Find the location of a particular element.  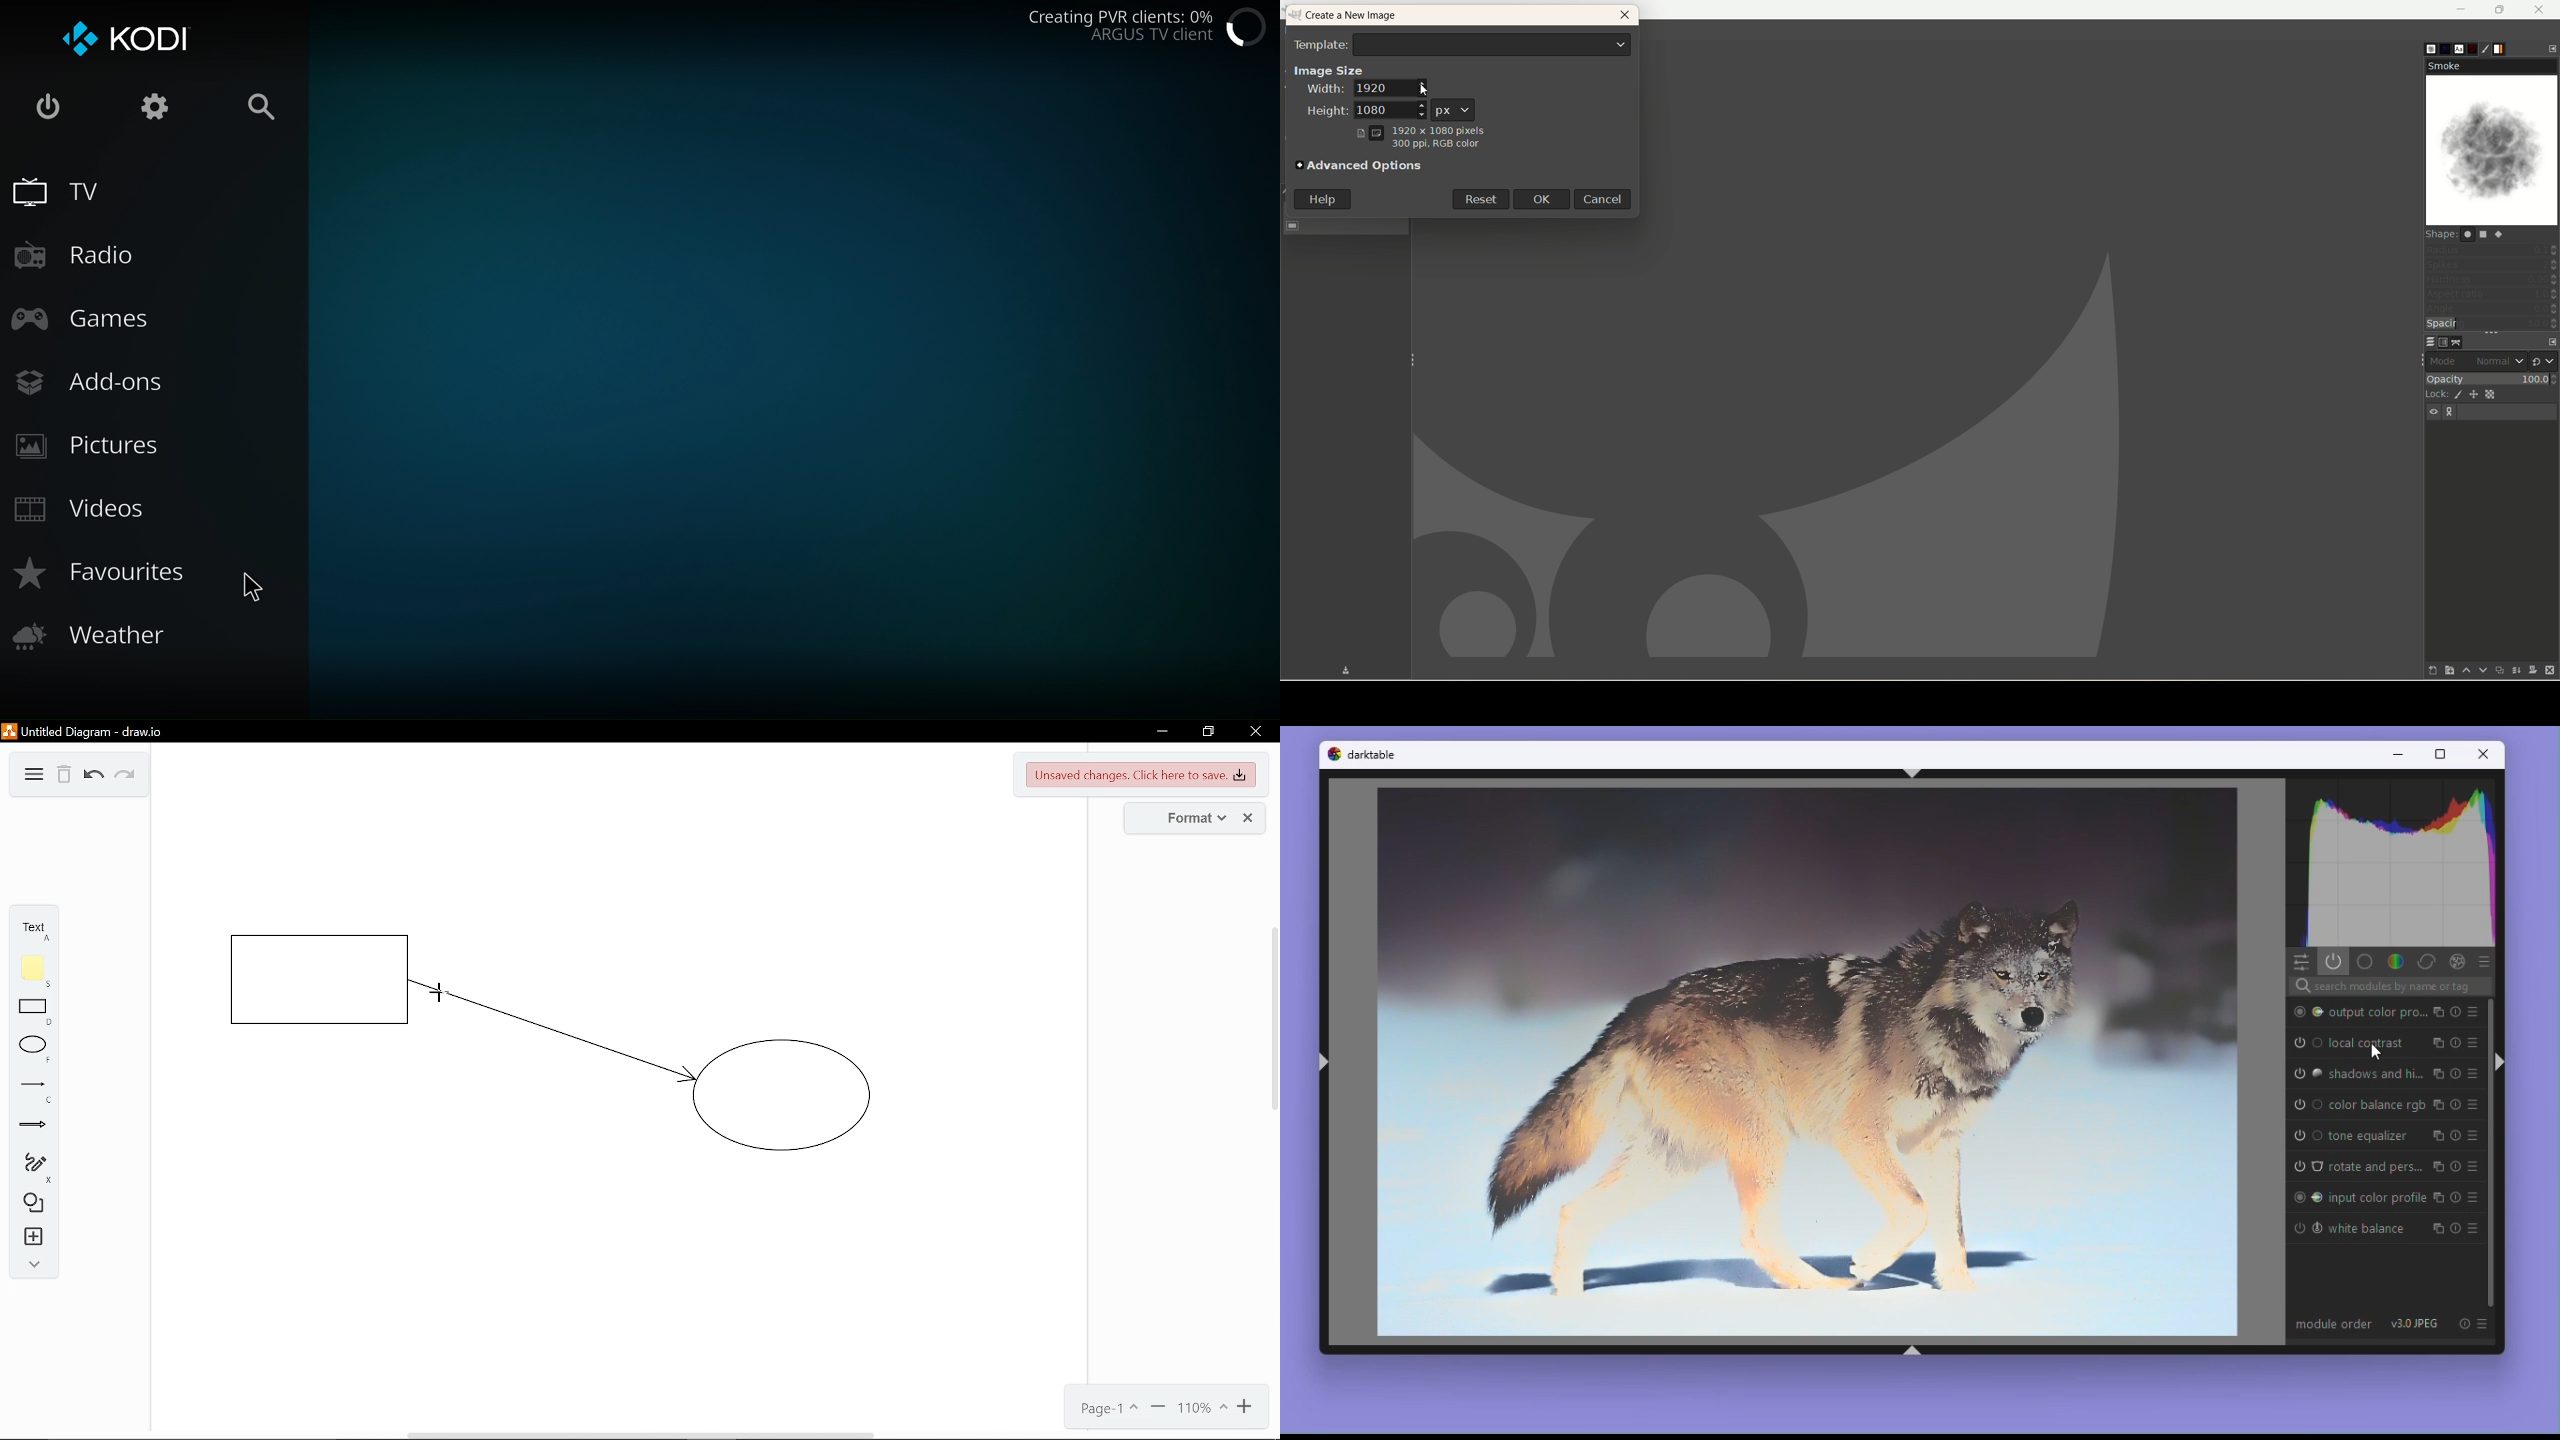

presets is located at coordinates (2470, 1073).